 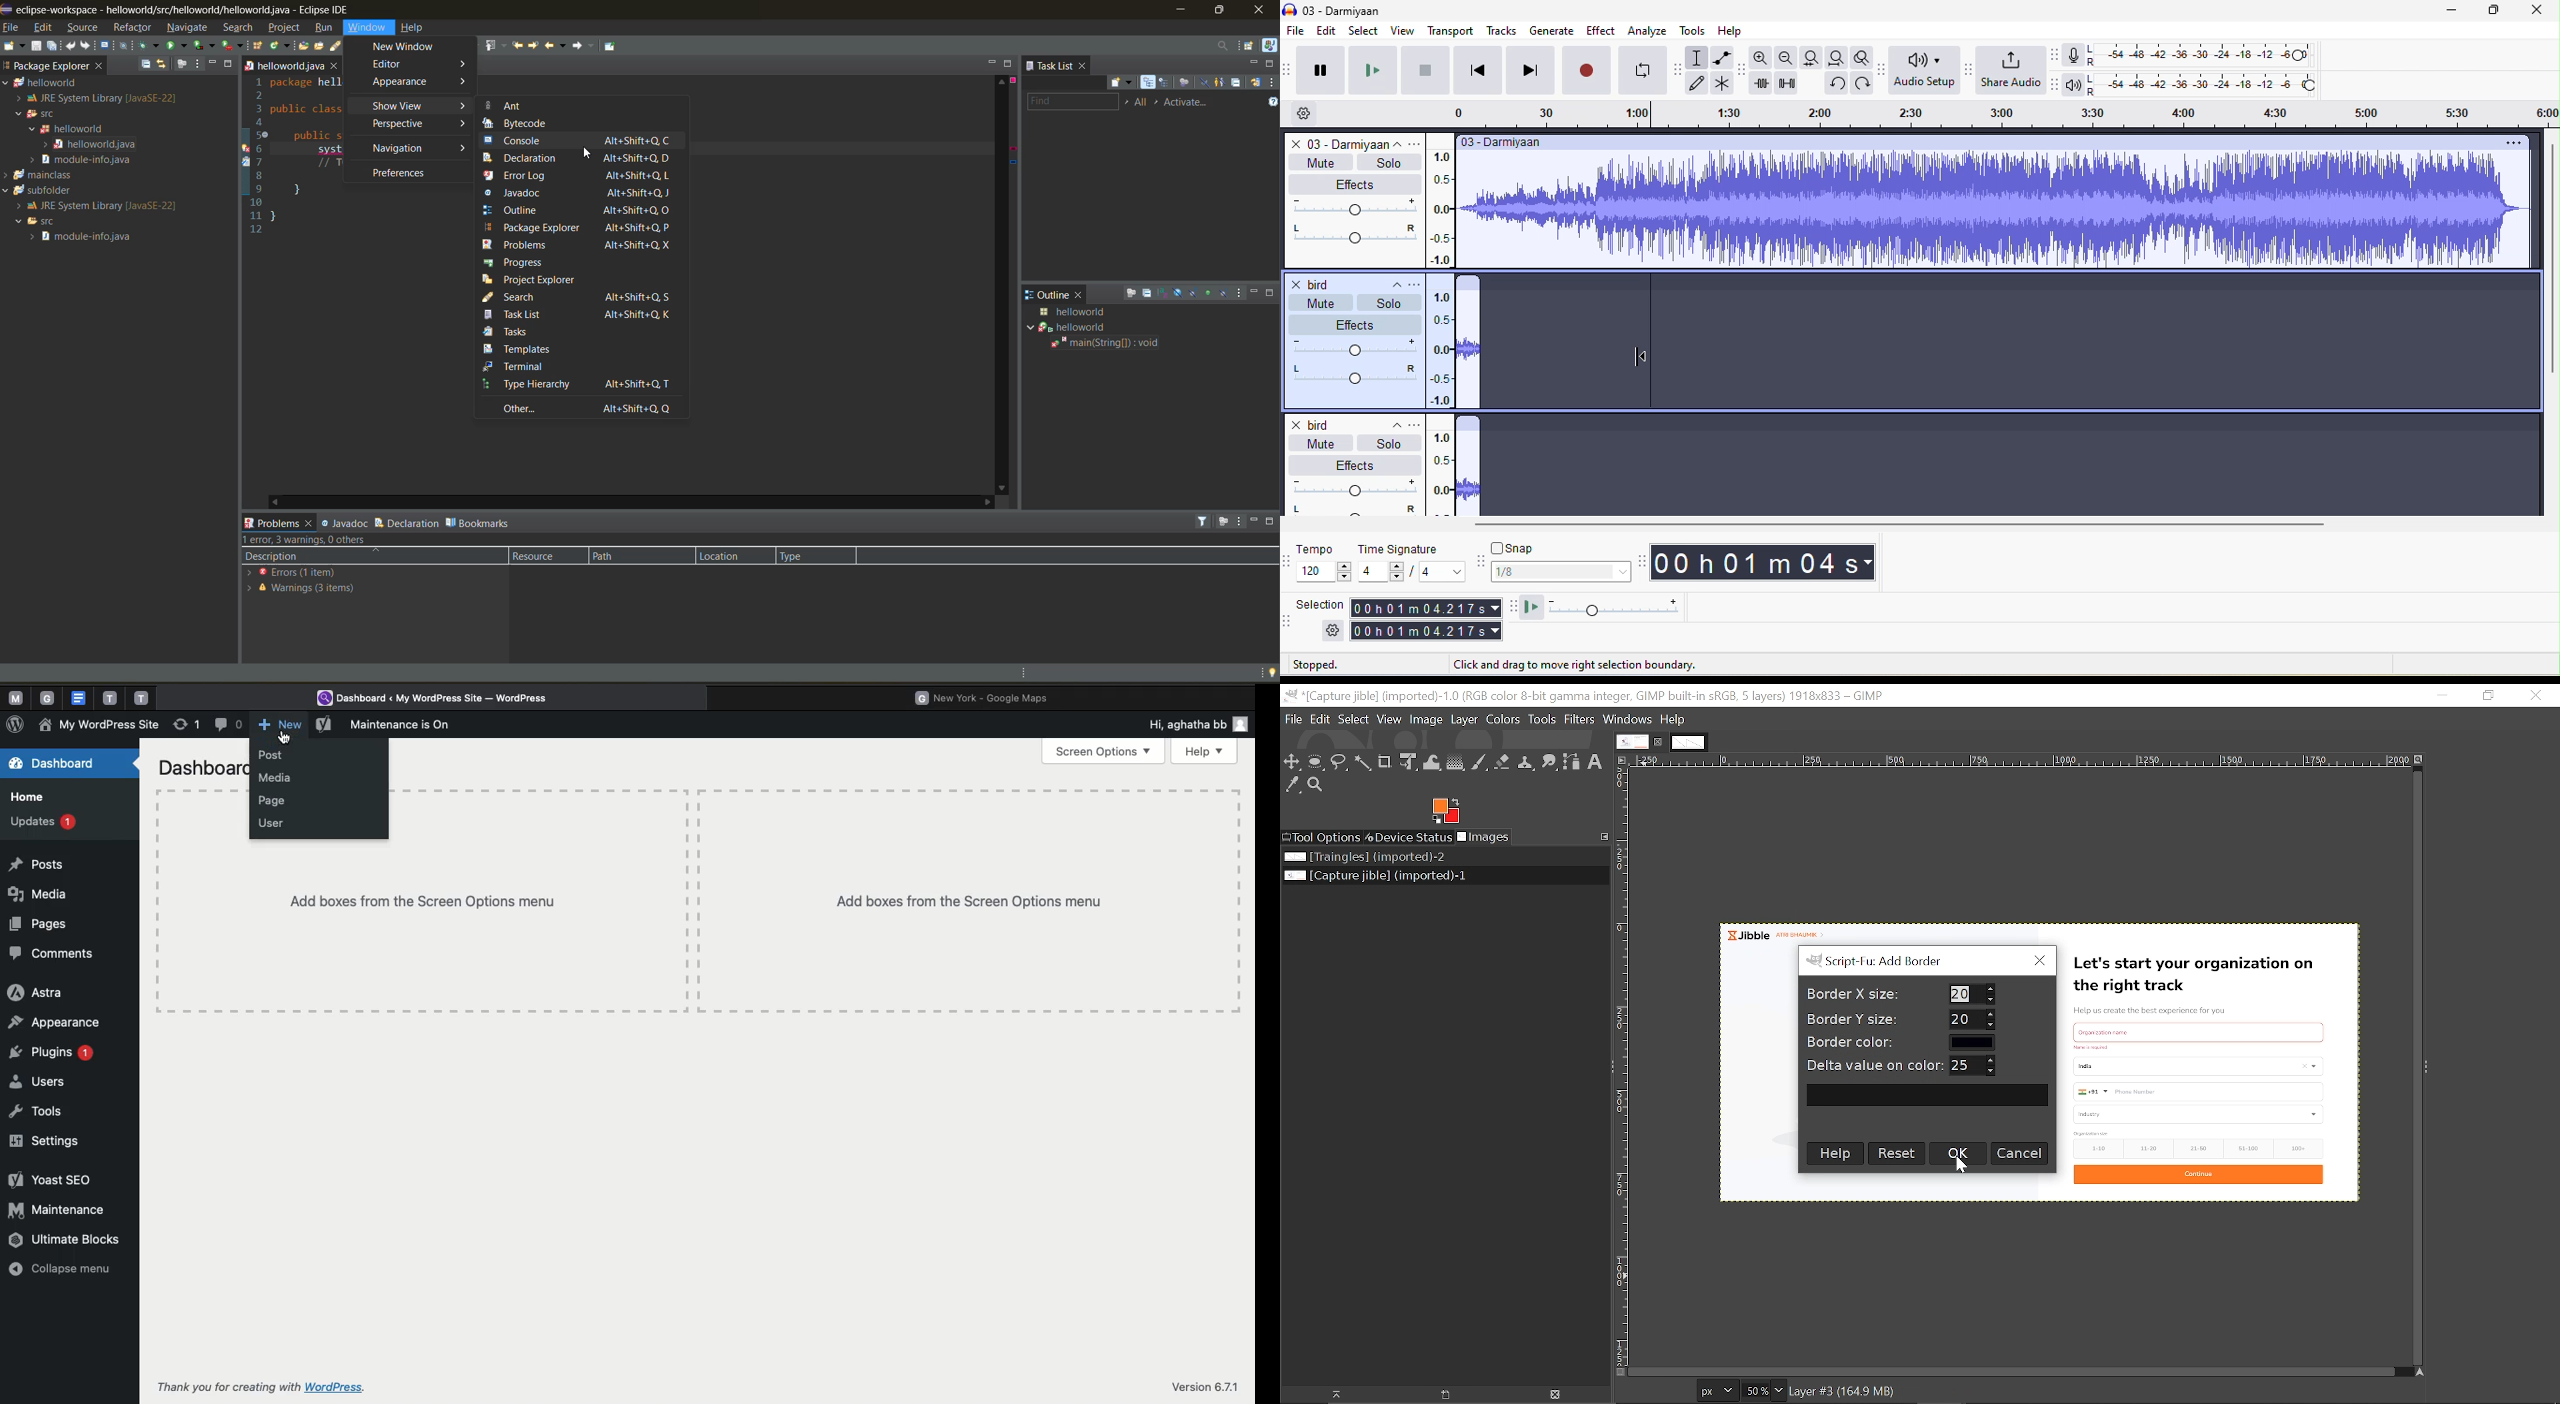 I want to click on bird, so click(x=1316, y=284).